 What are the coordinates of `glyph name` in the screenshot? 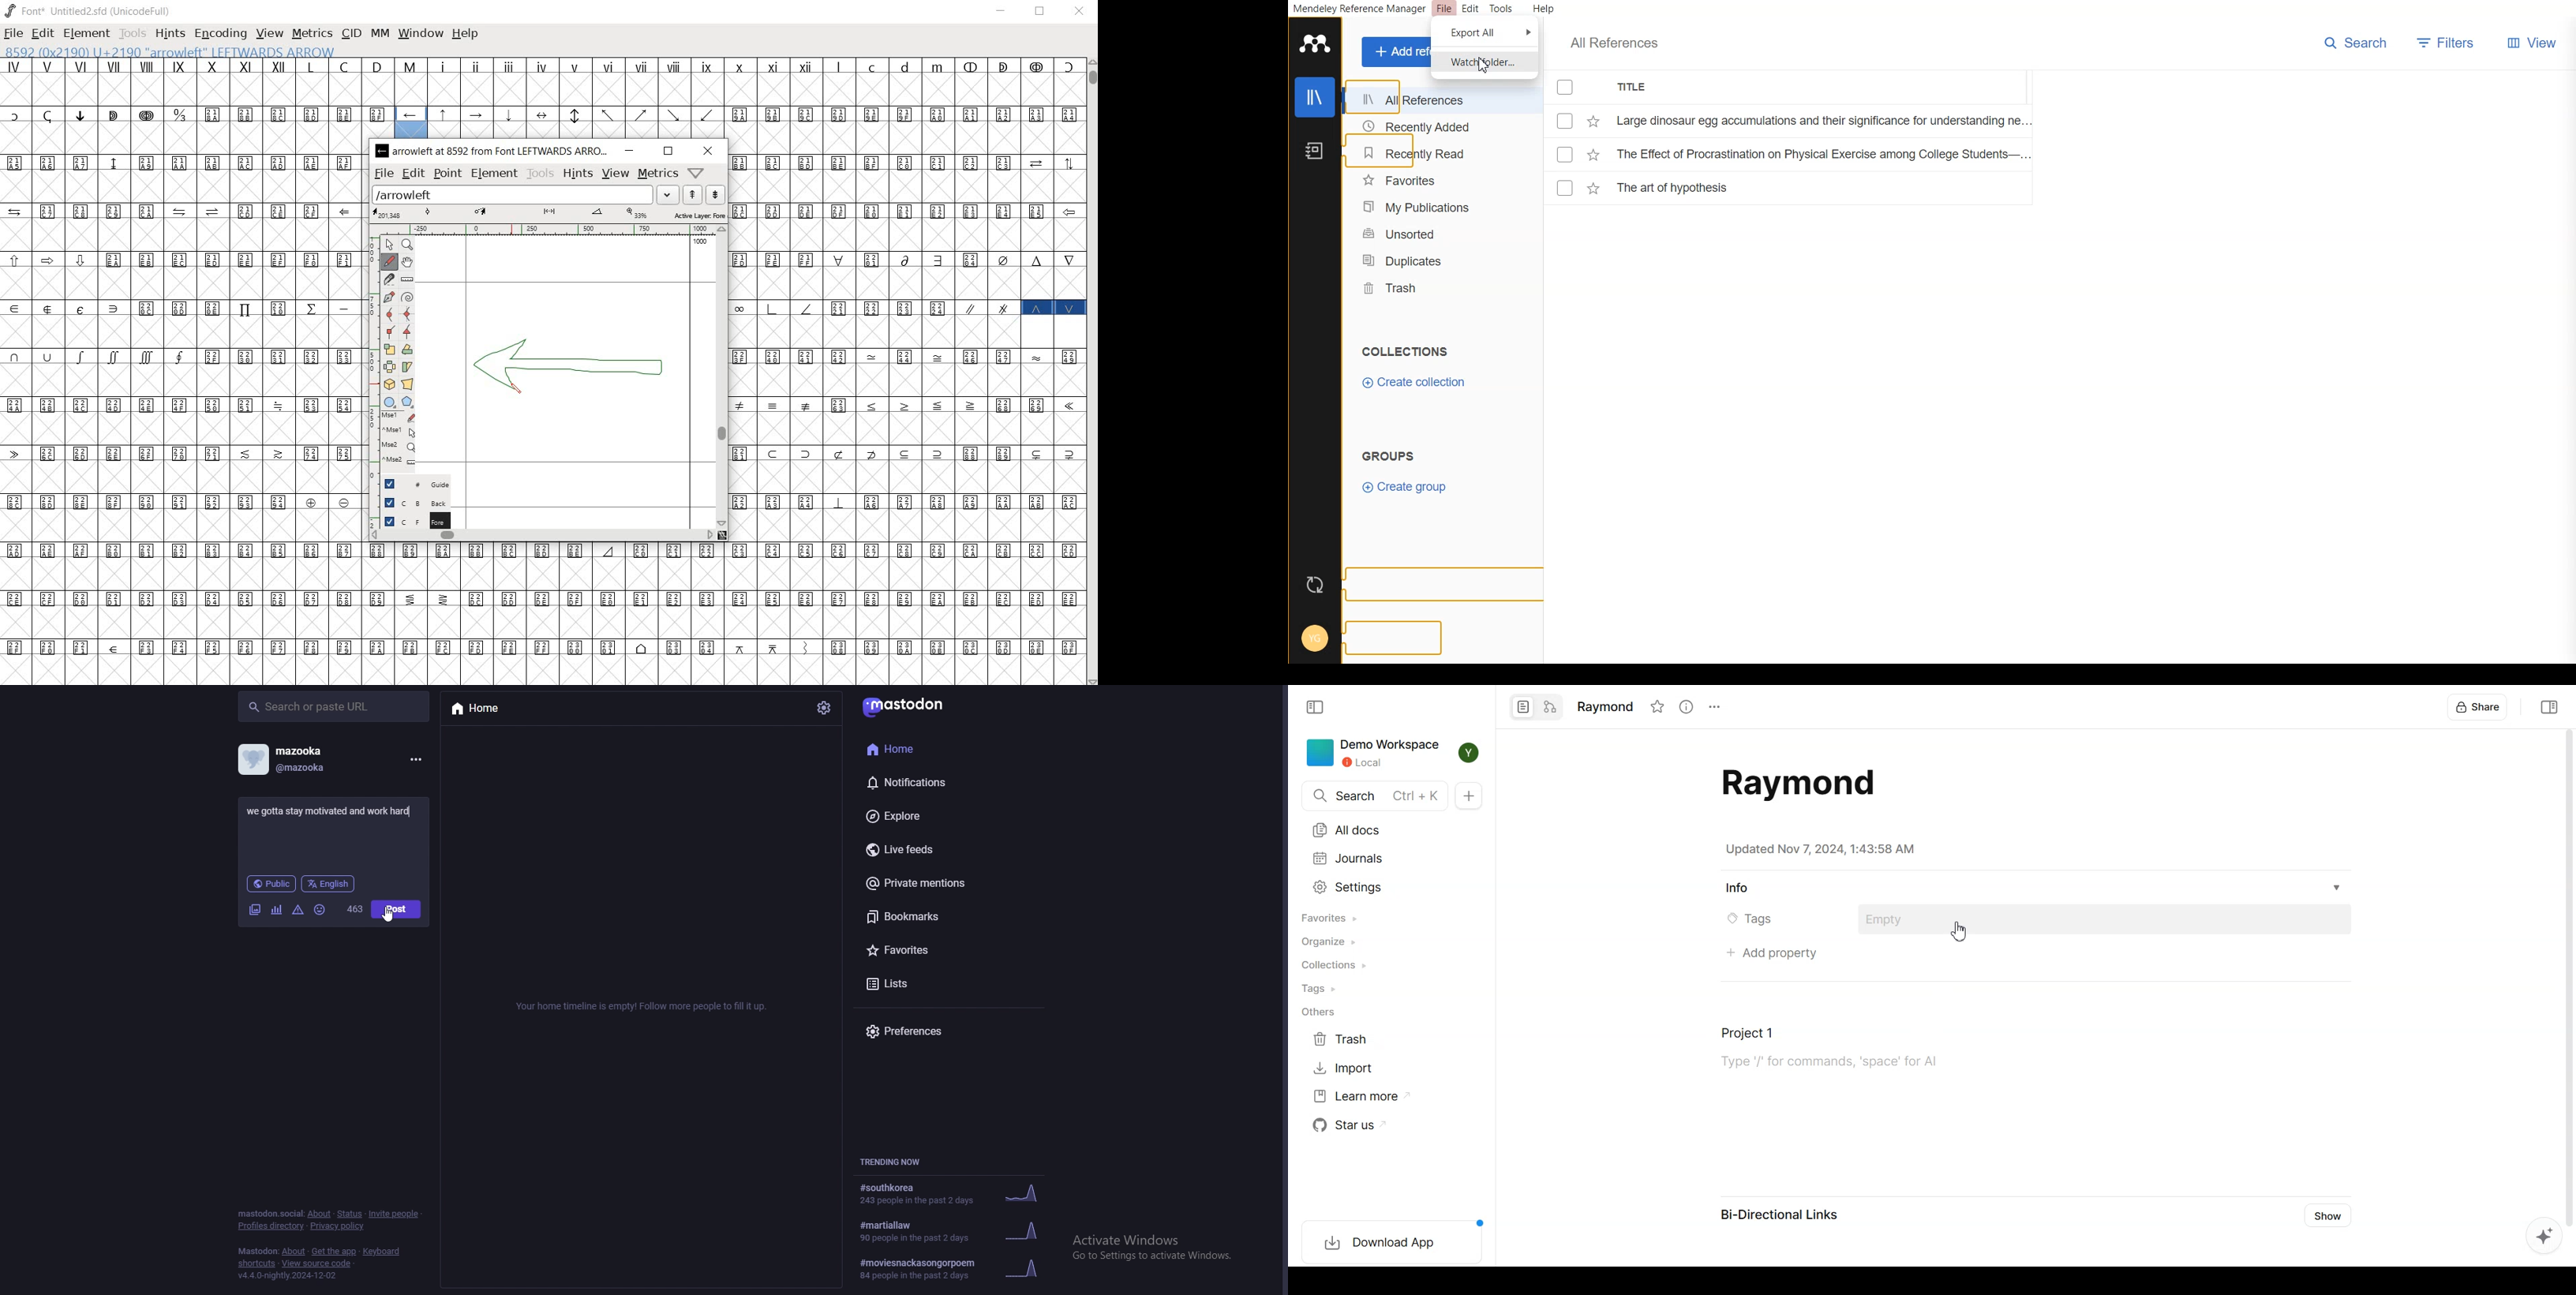 It's located at (493, 151).